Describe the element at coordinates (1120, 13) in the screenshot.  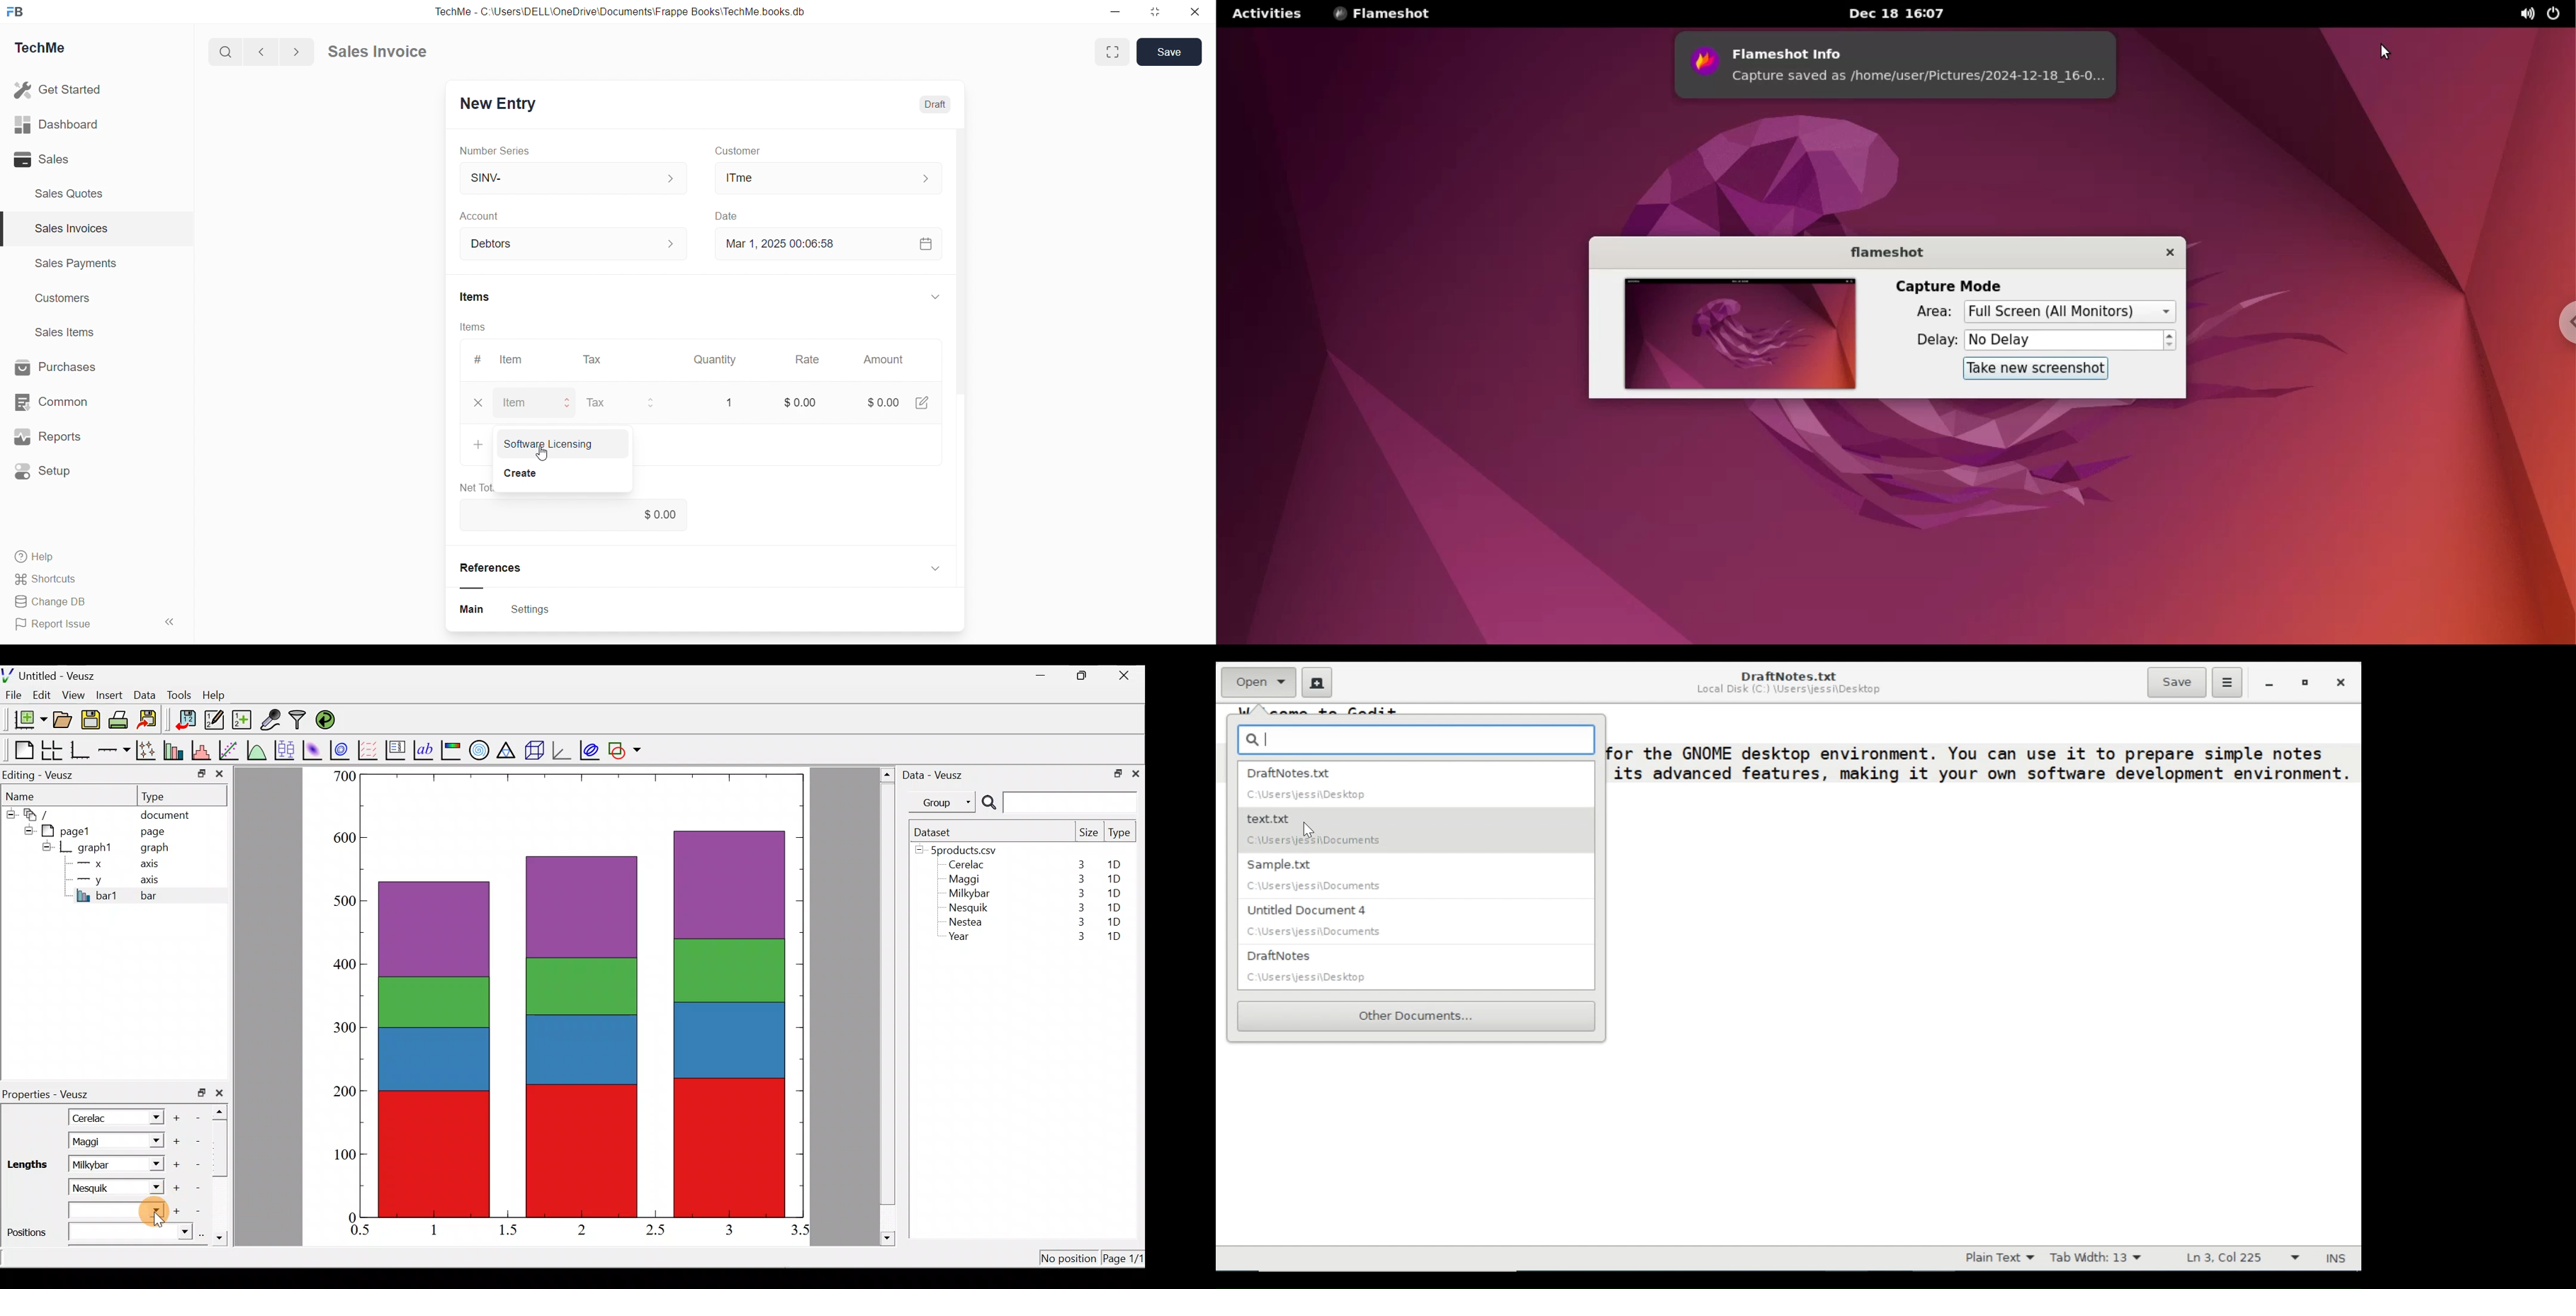
I see `Minimize` at that location.